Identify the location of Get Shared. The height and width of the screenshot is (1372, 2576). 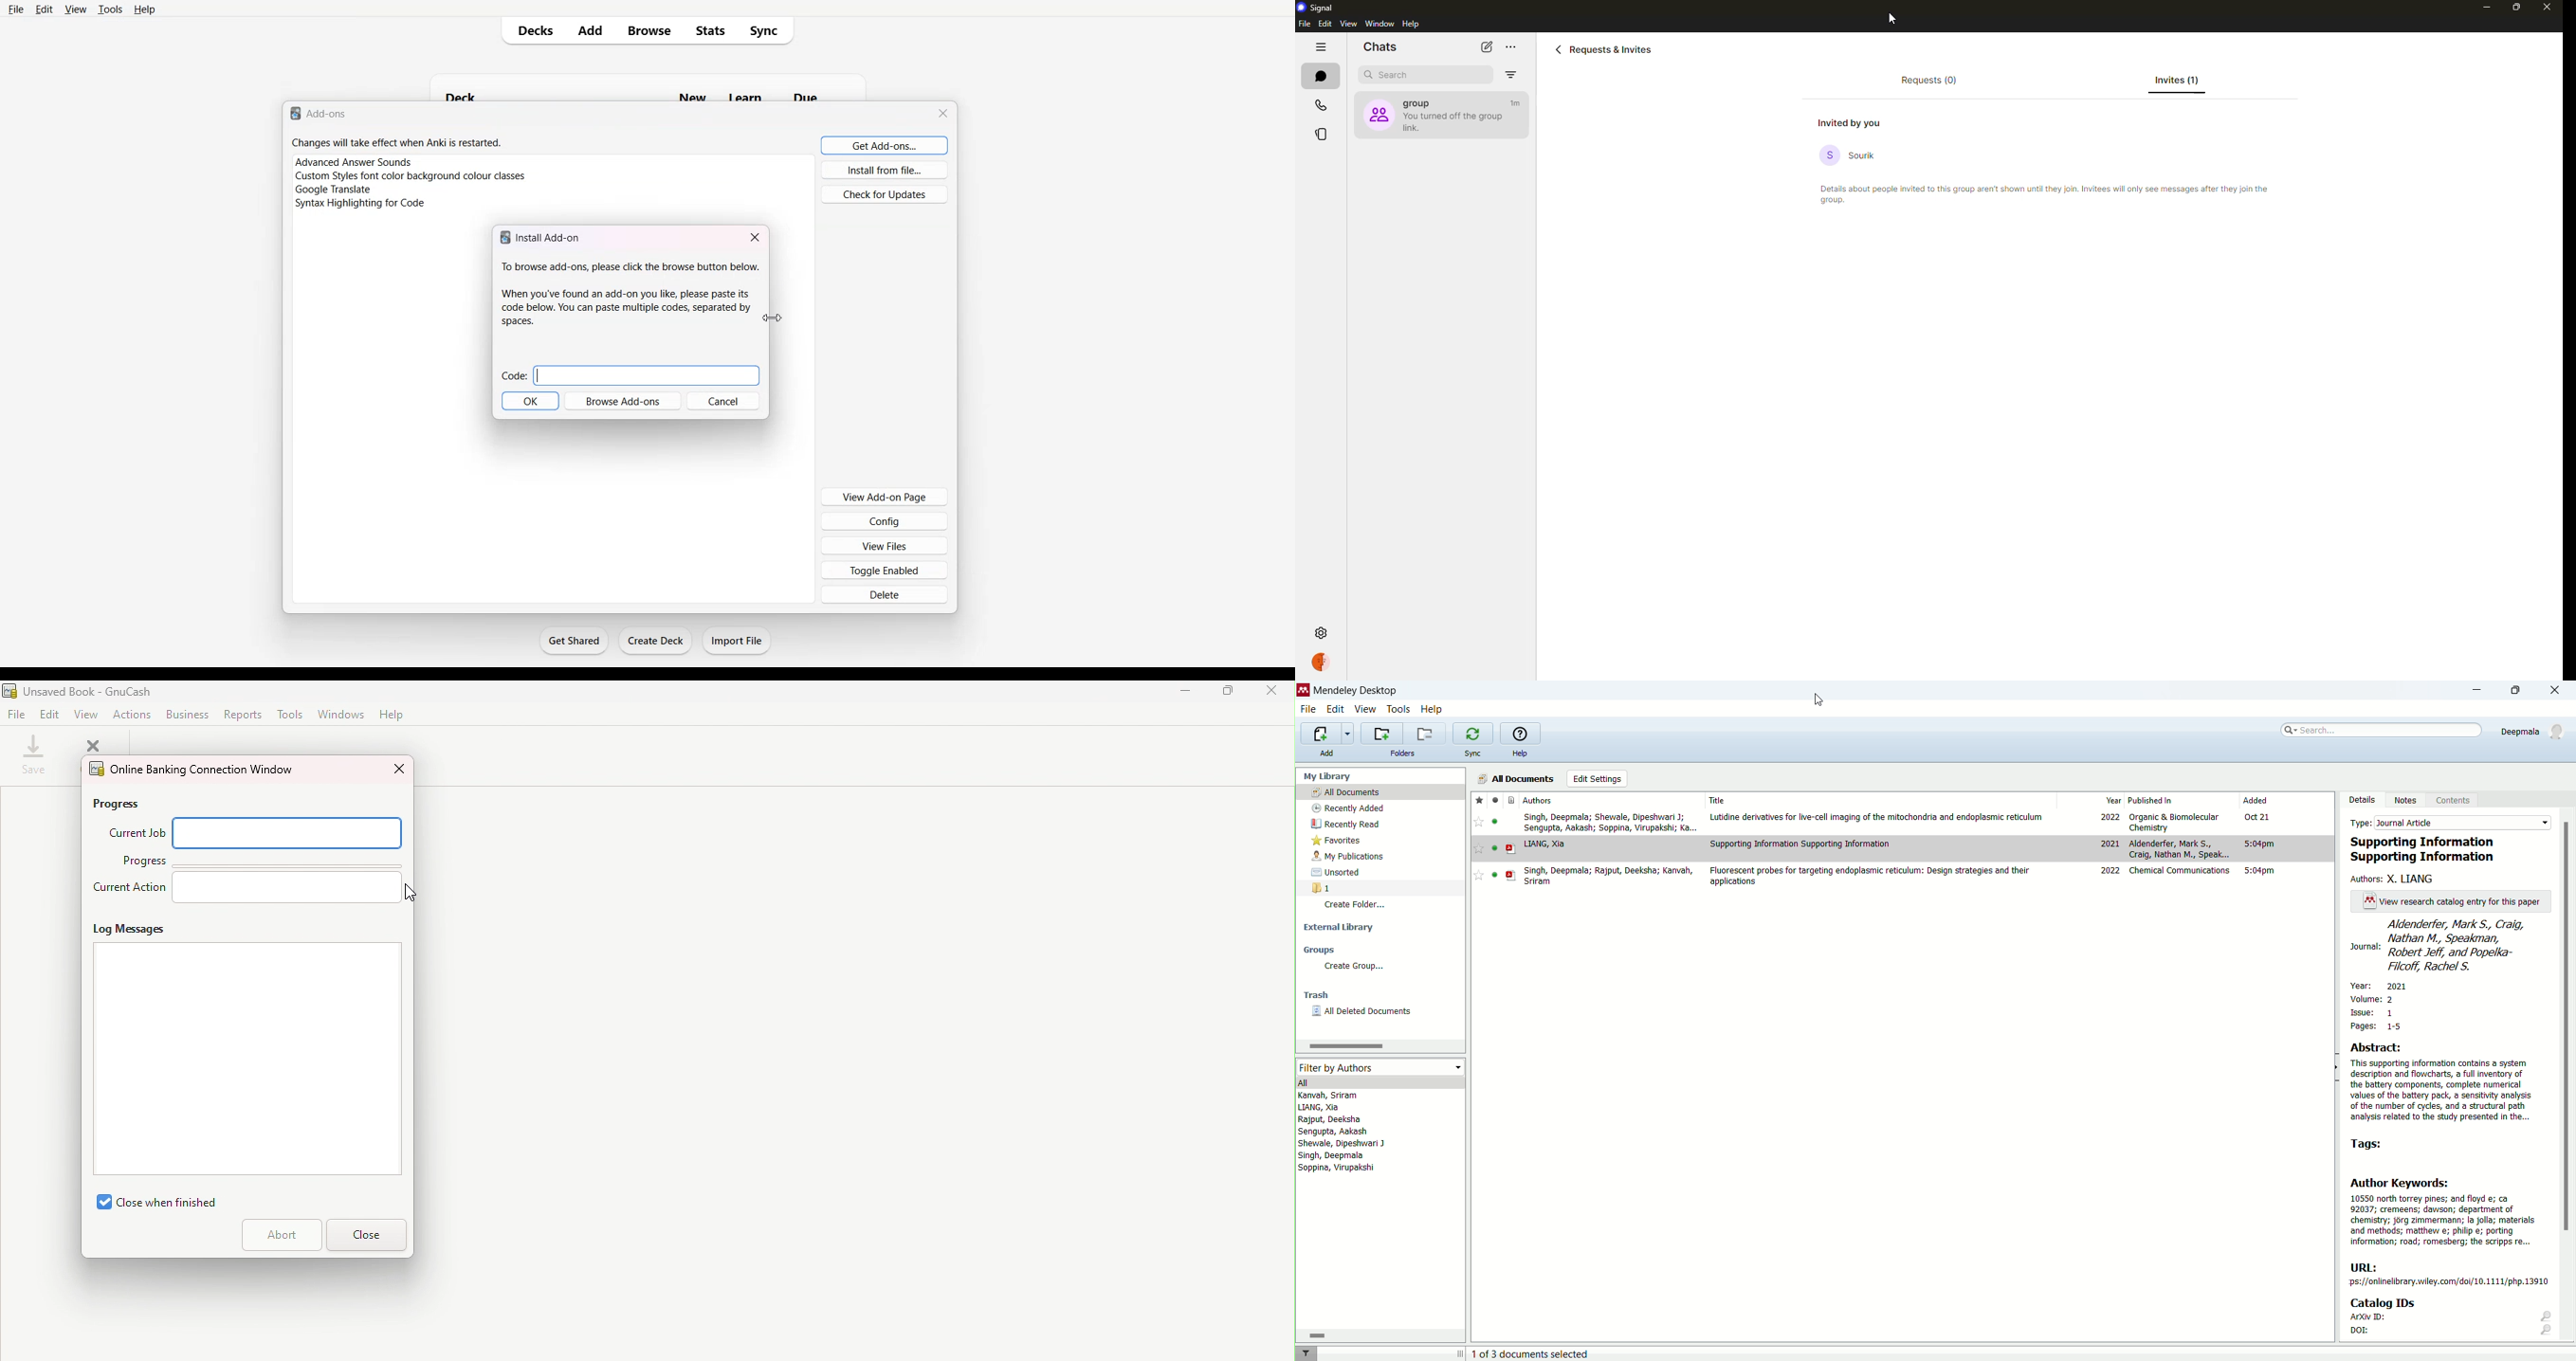
(574, 641).